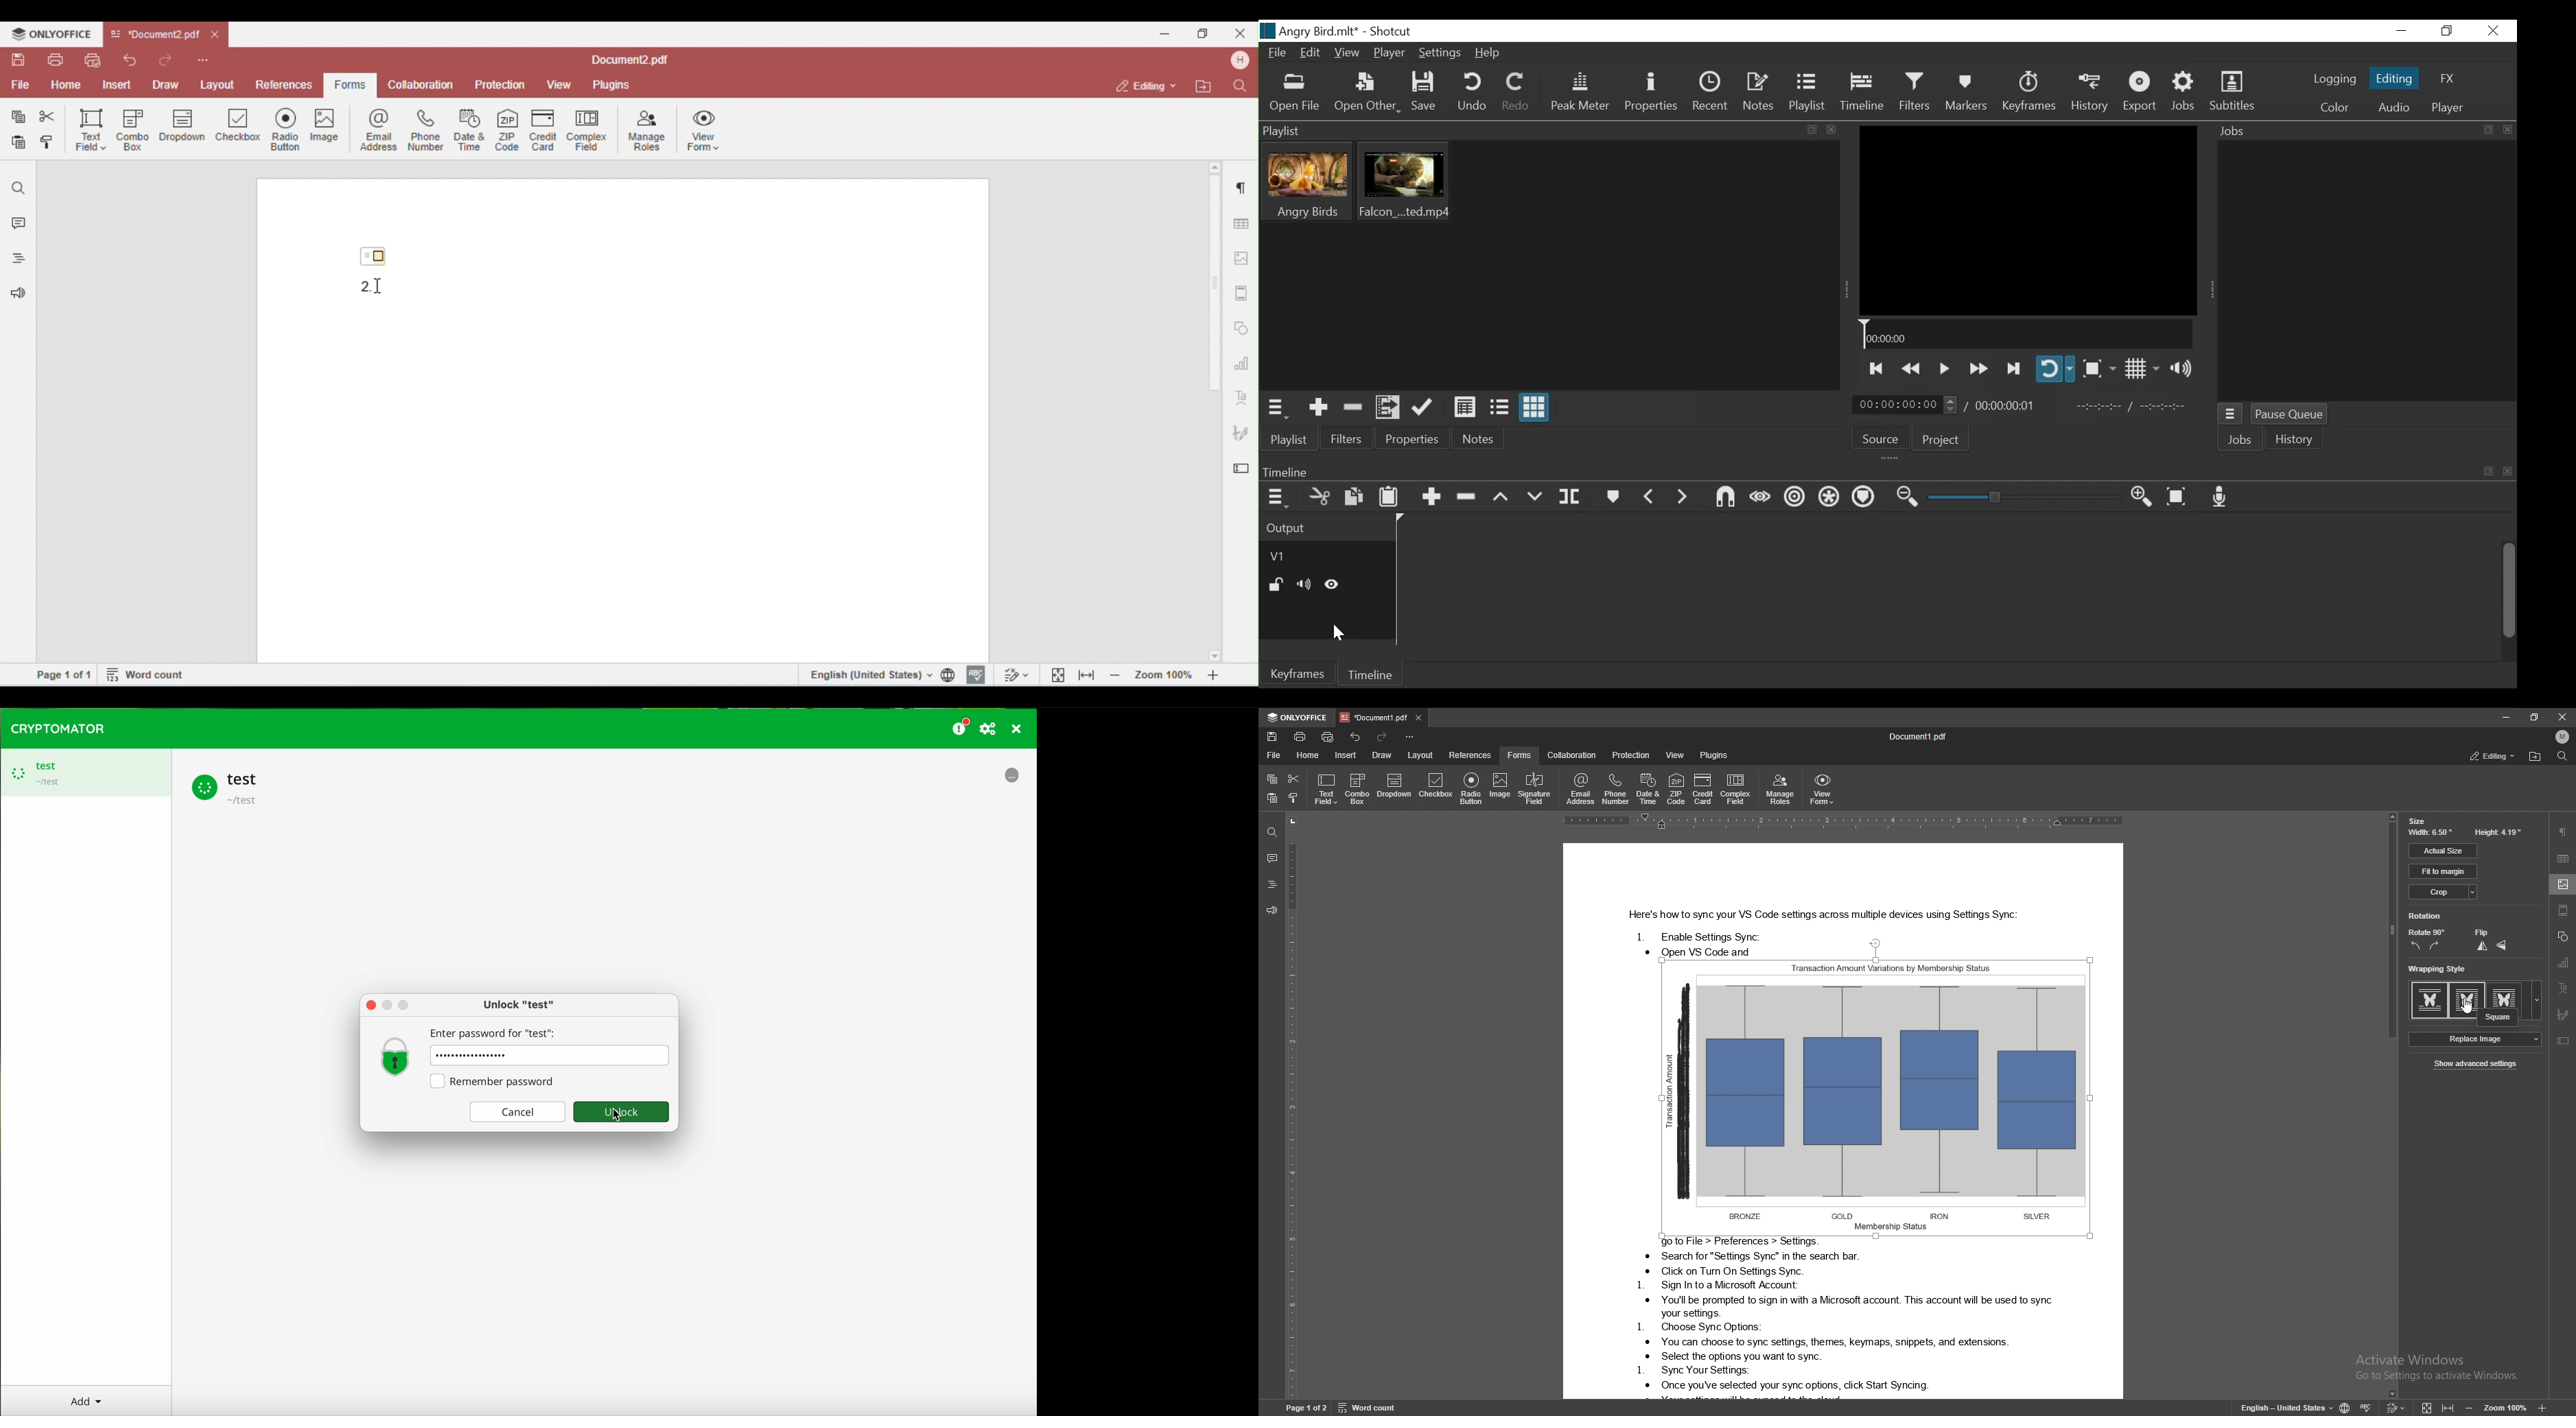 The height and width of the screenshot is (1428, 2576). What do you see at coordinates (1440, 54) in the screenshot?
I see `Settings` at bounding box center [1440, 54].